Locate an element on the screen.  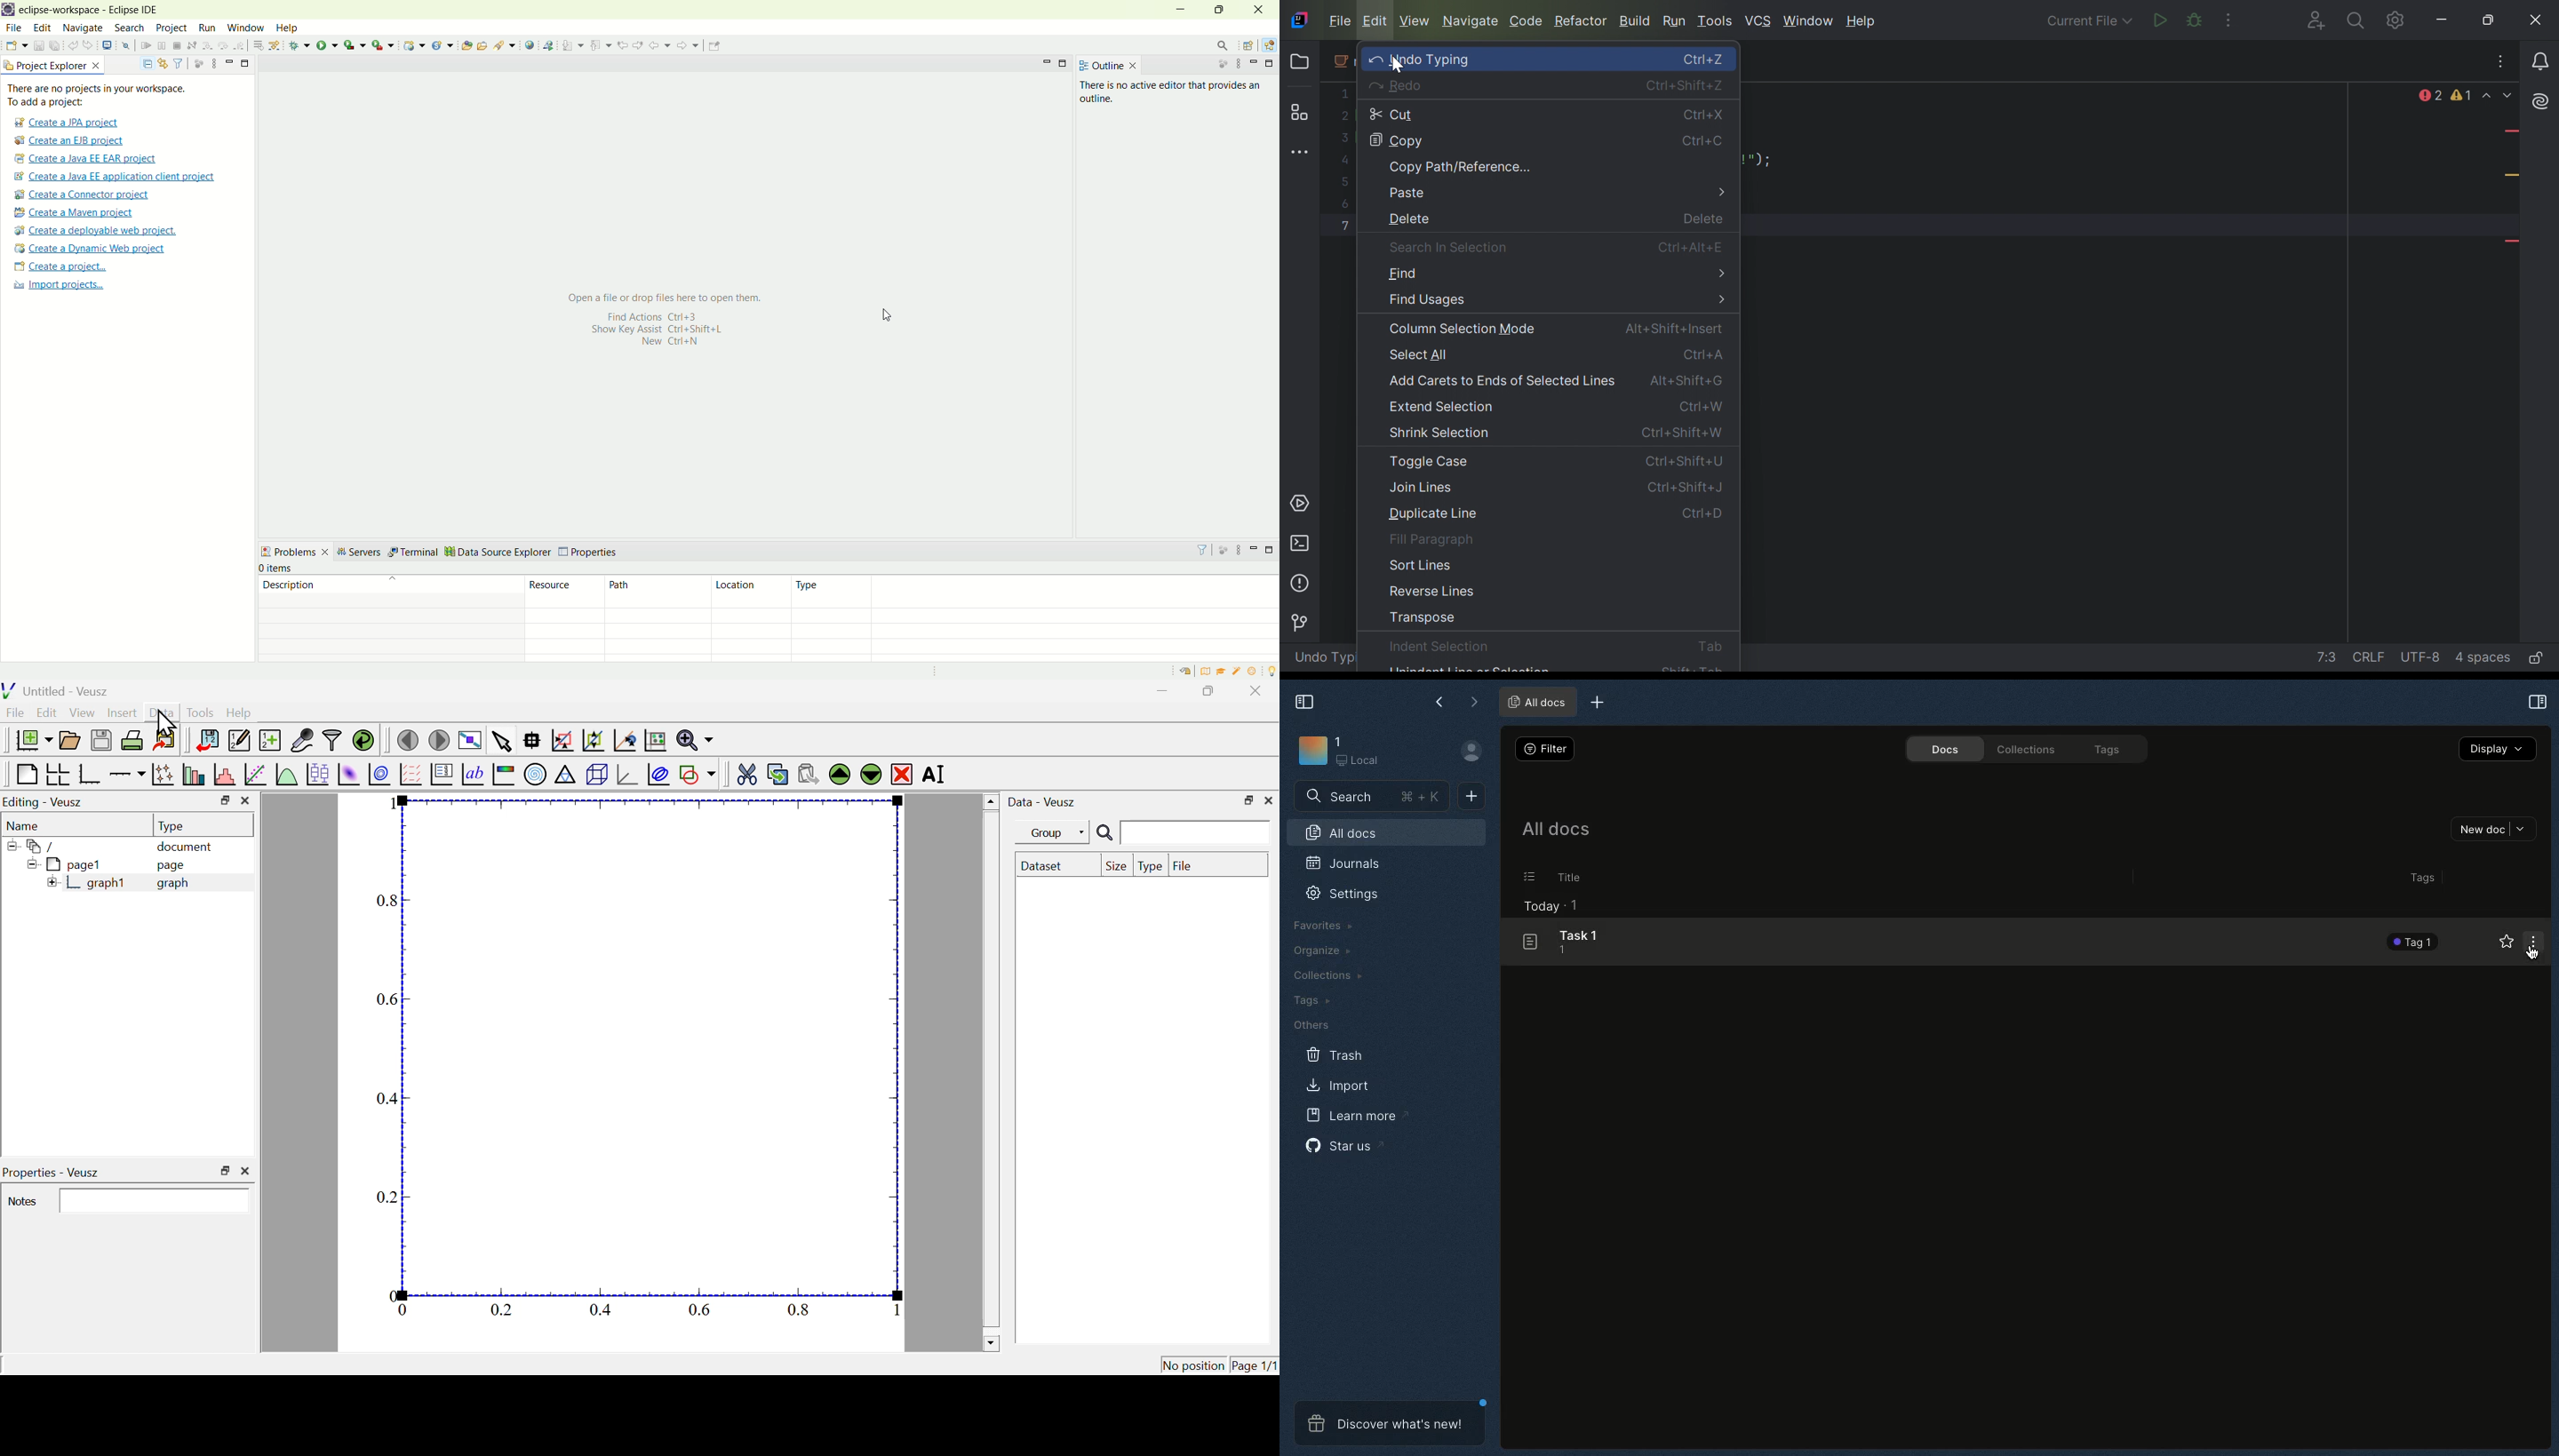
Problems is located at coordinates (1301, 583).